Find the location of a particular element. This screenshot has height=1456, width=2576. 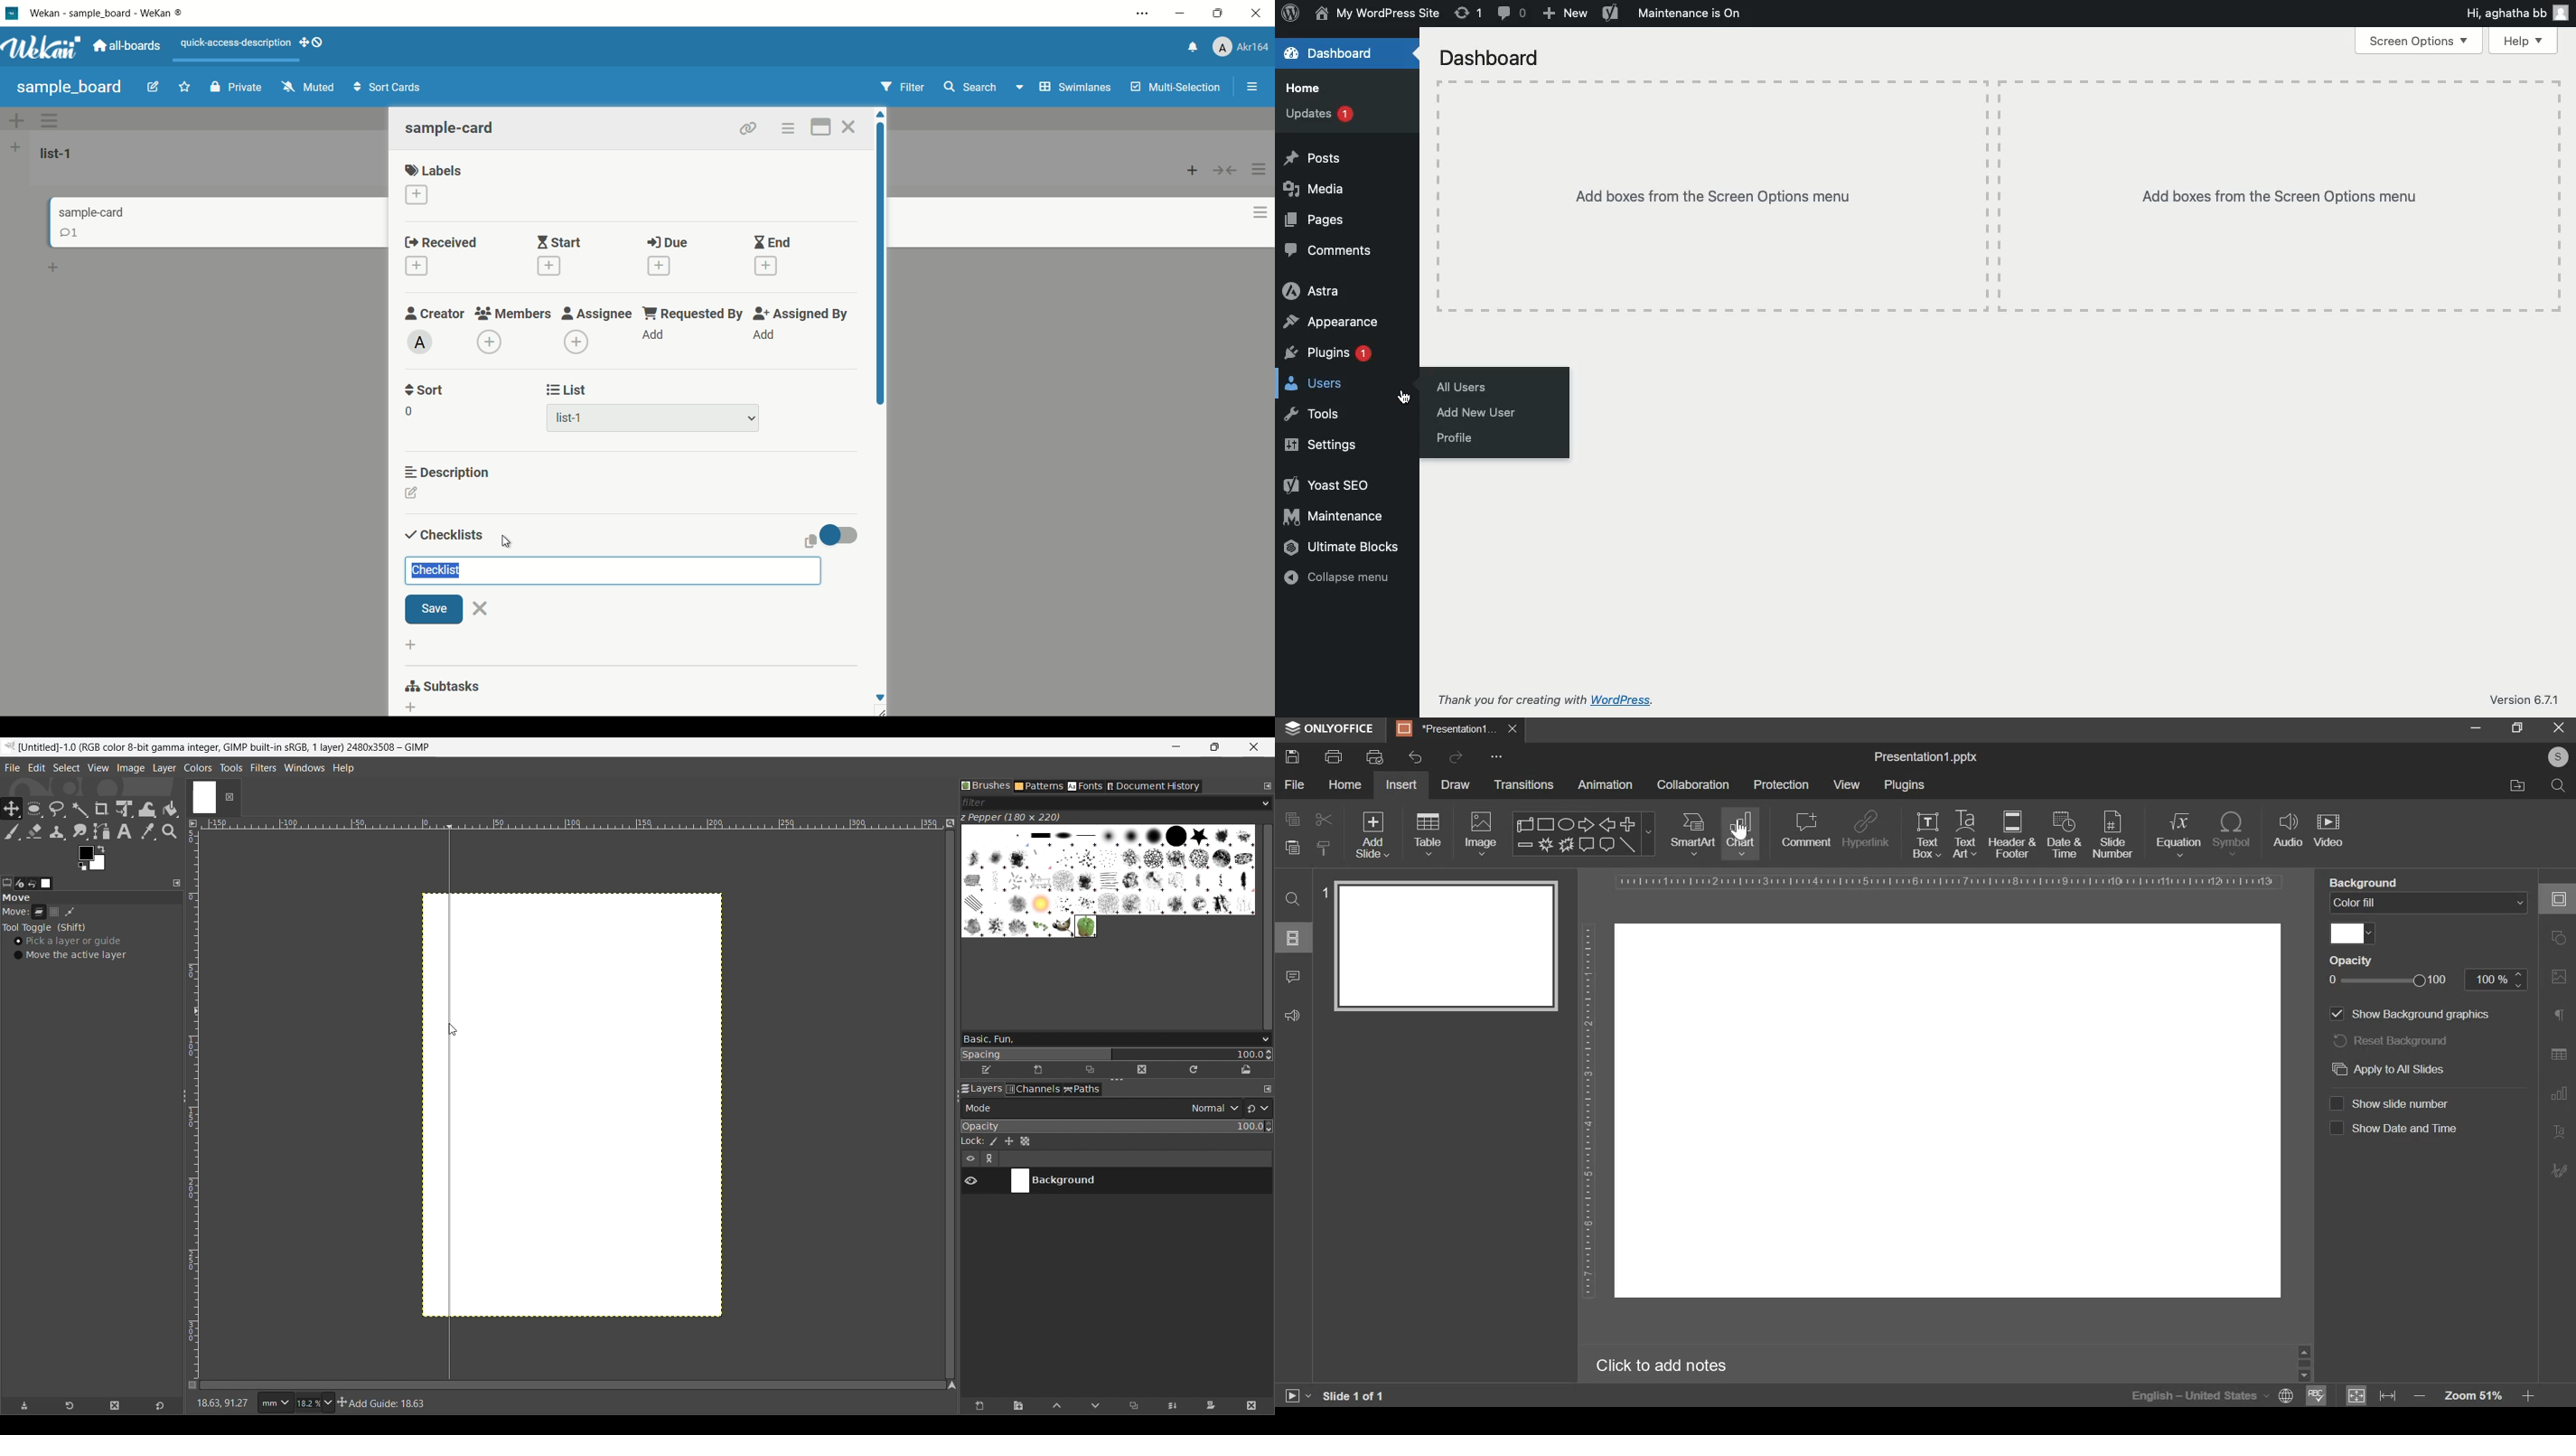

Collapse menu is located at coordinates (1336, 578).